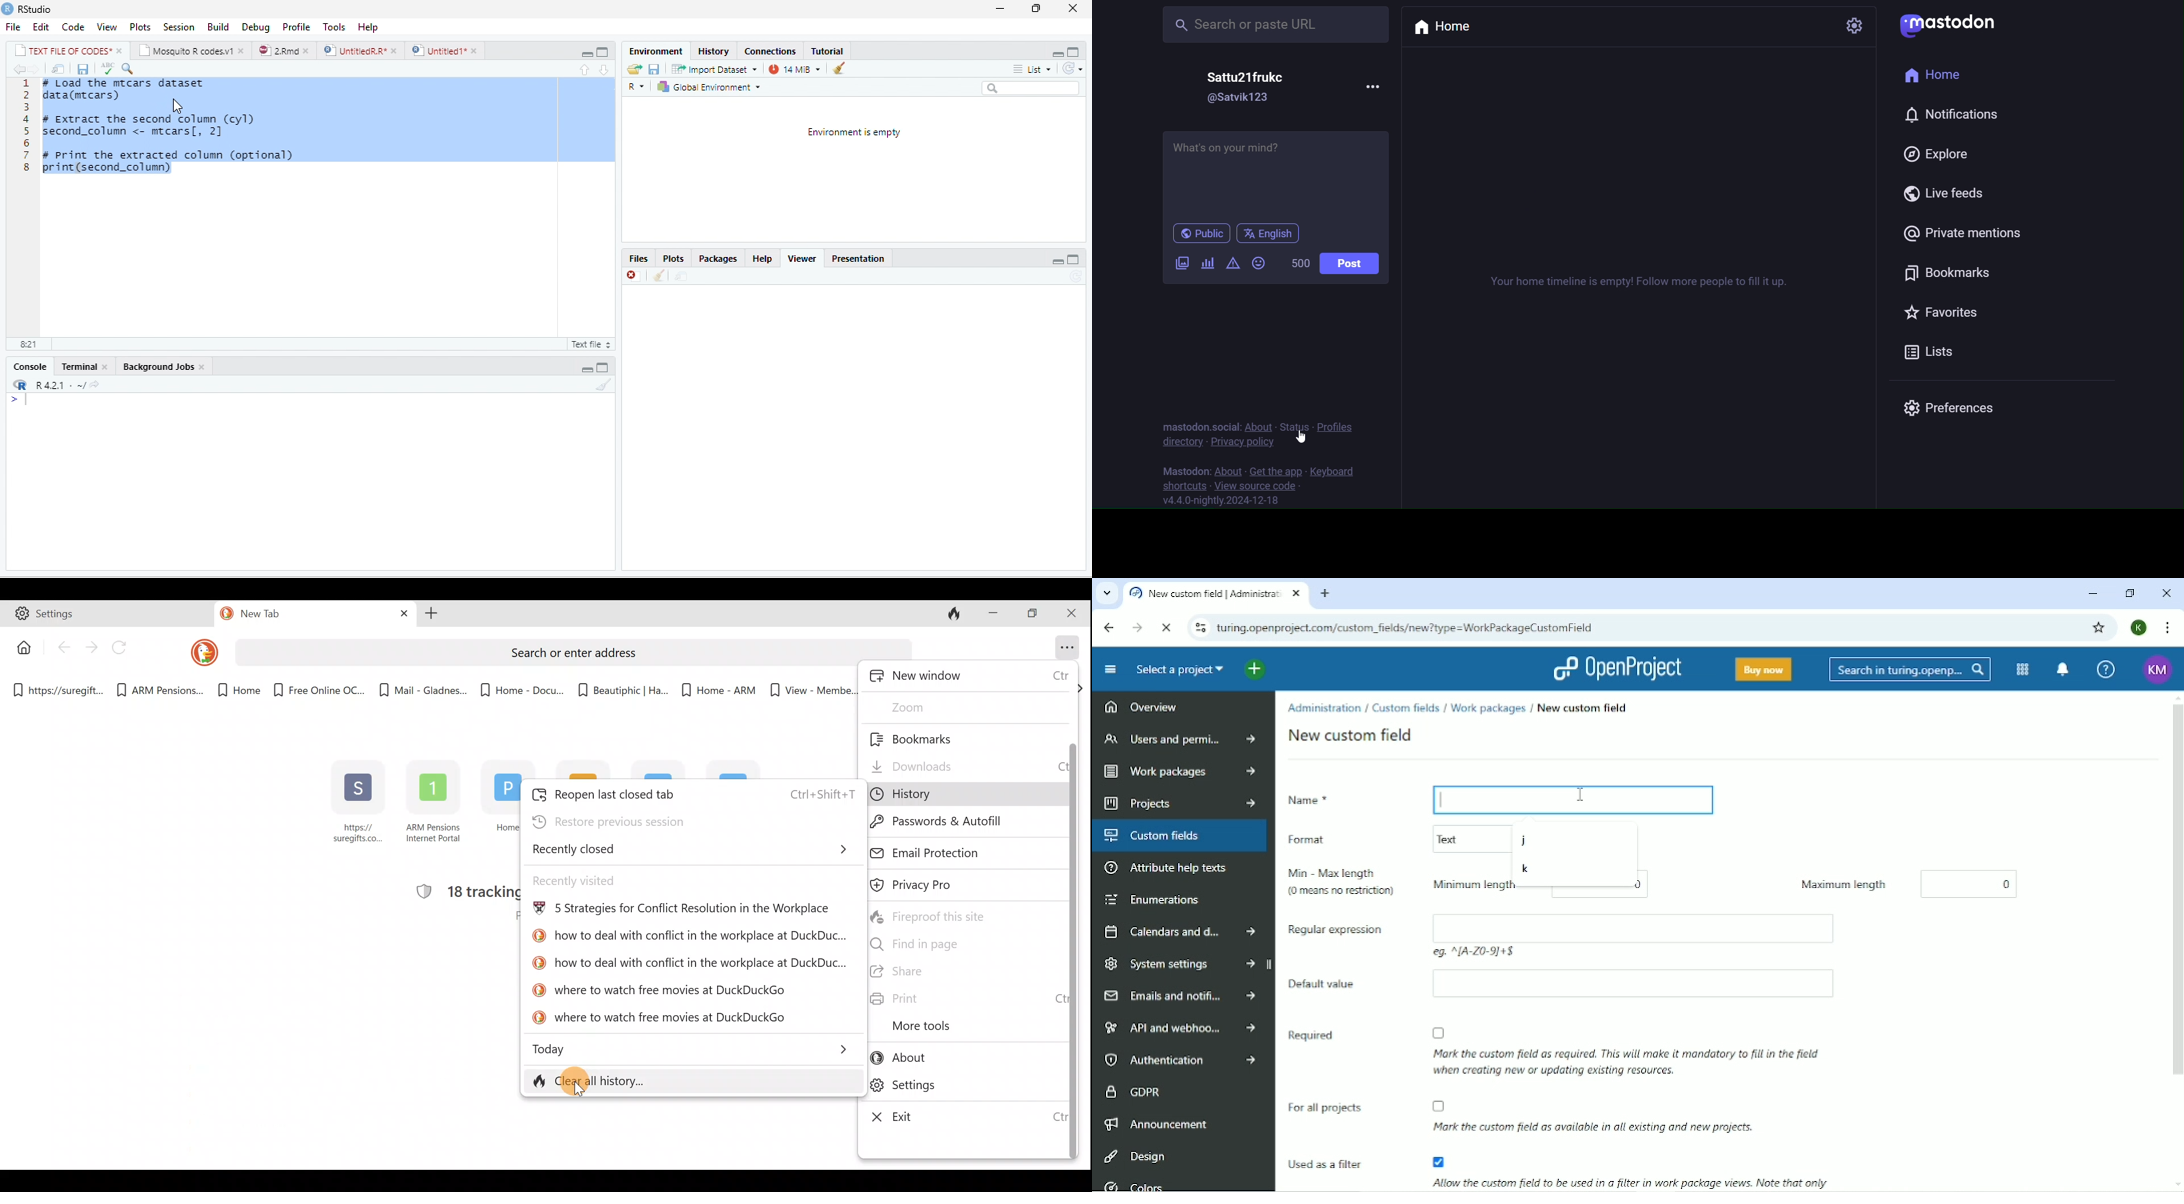 This screenshot has width=2184, height=1204. Describe the element at coordinates (215, 26) in the screenshot. I see `` at that location.